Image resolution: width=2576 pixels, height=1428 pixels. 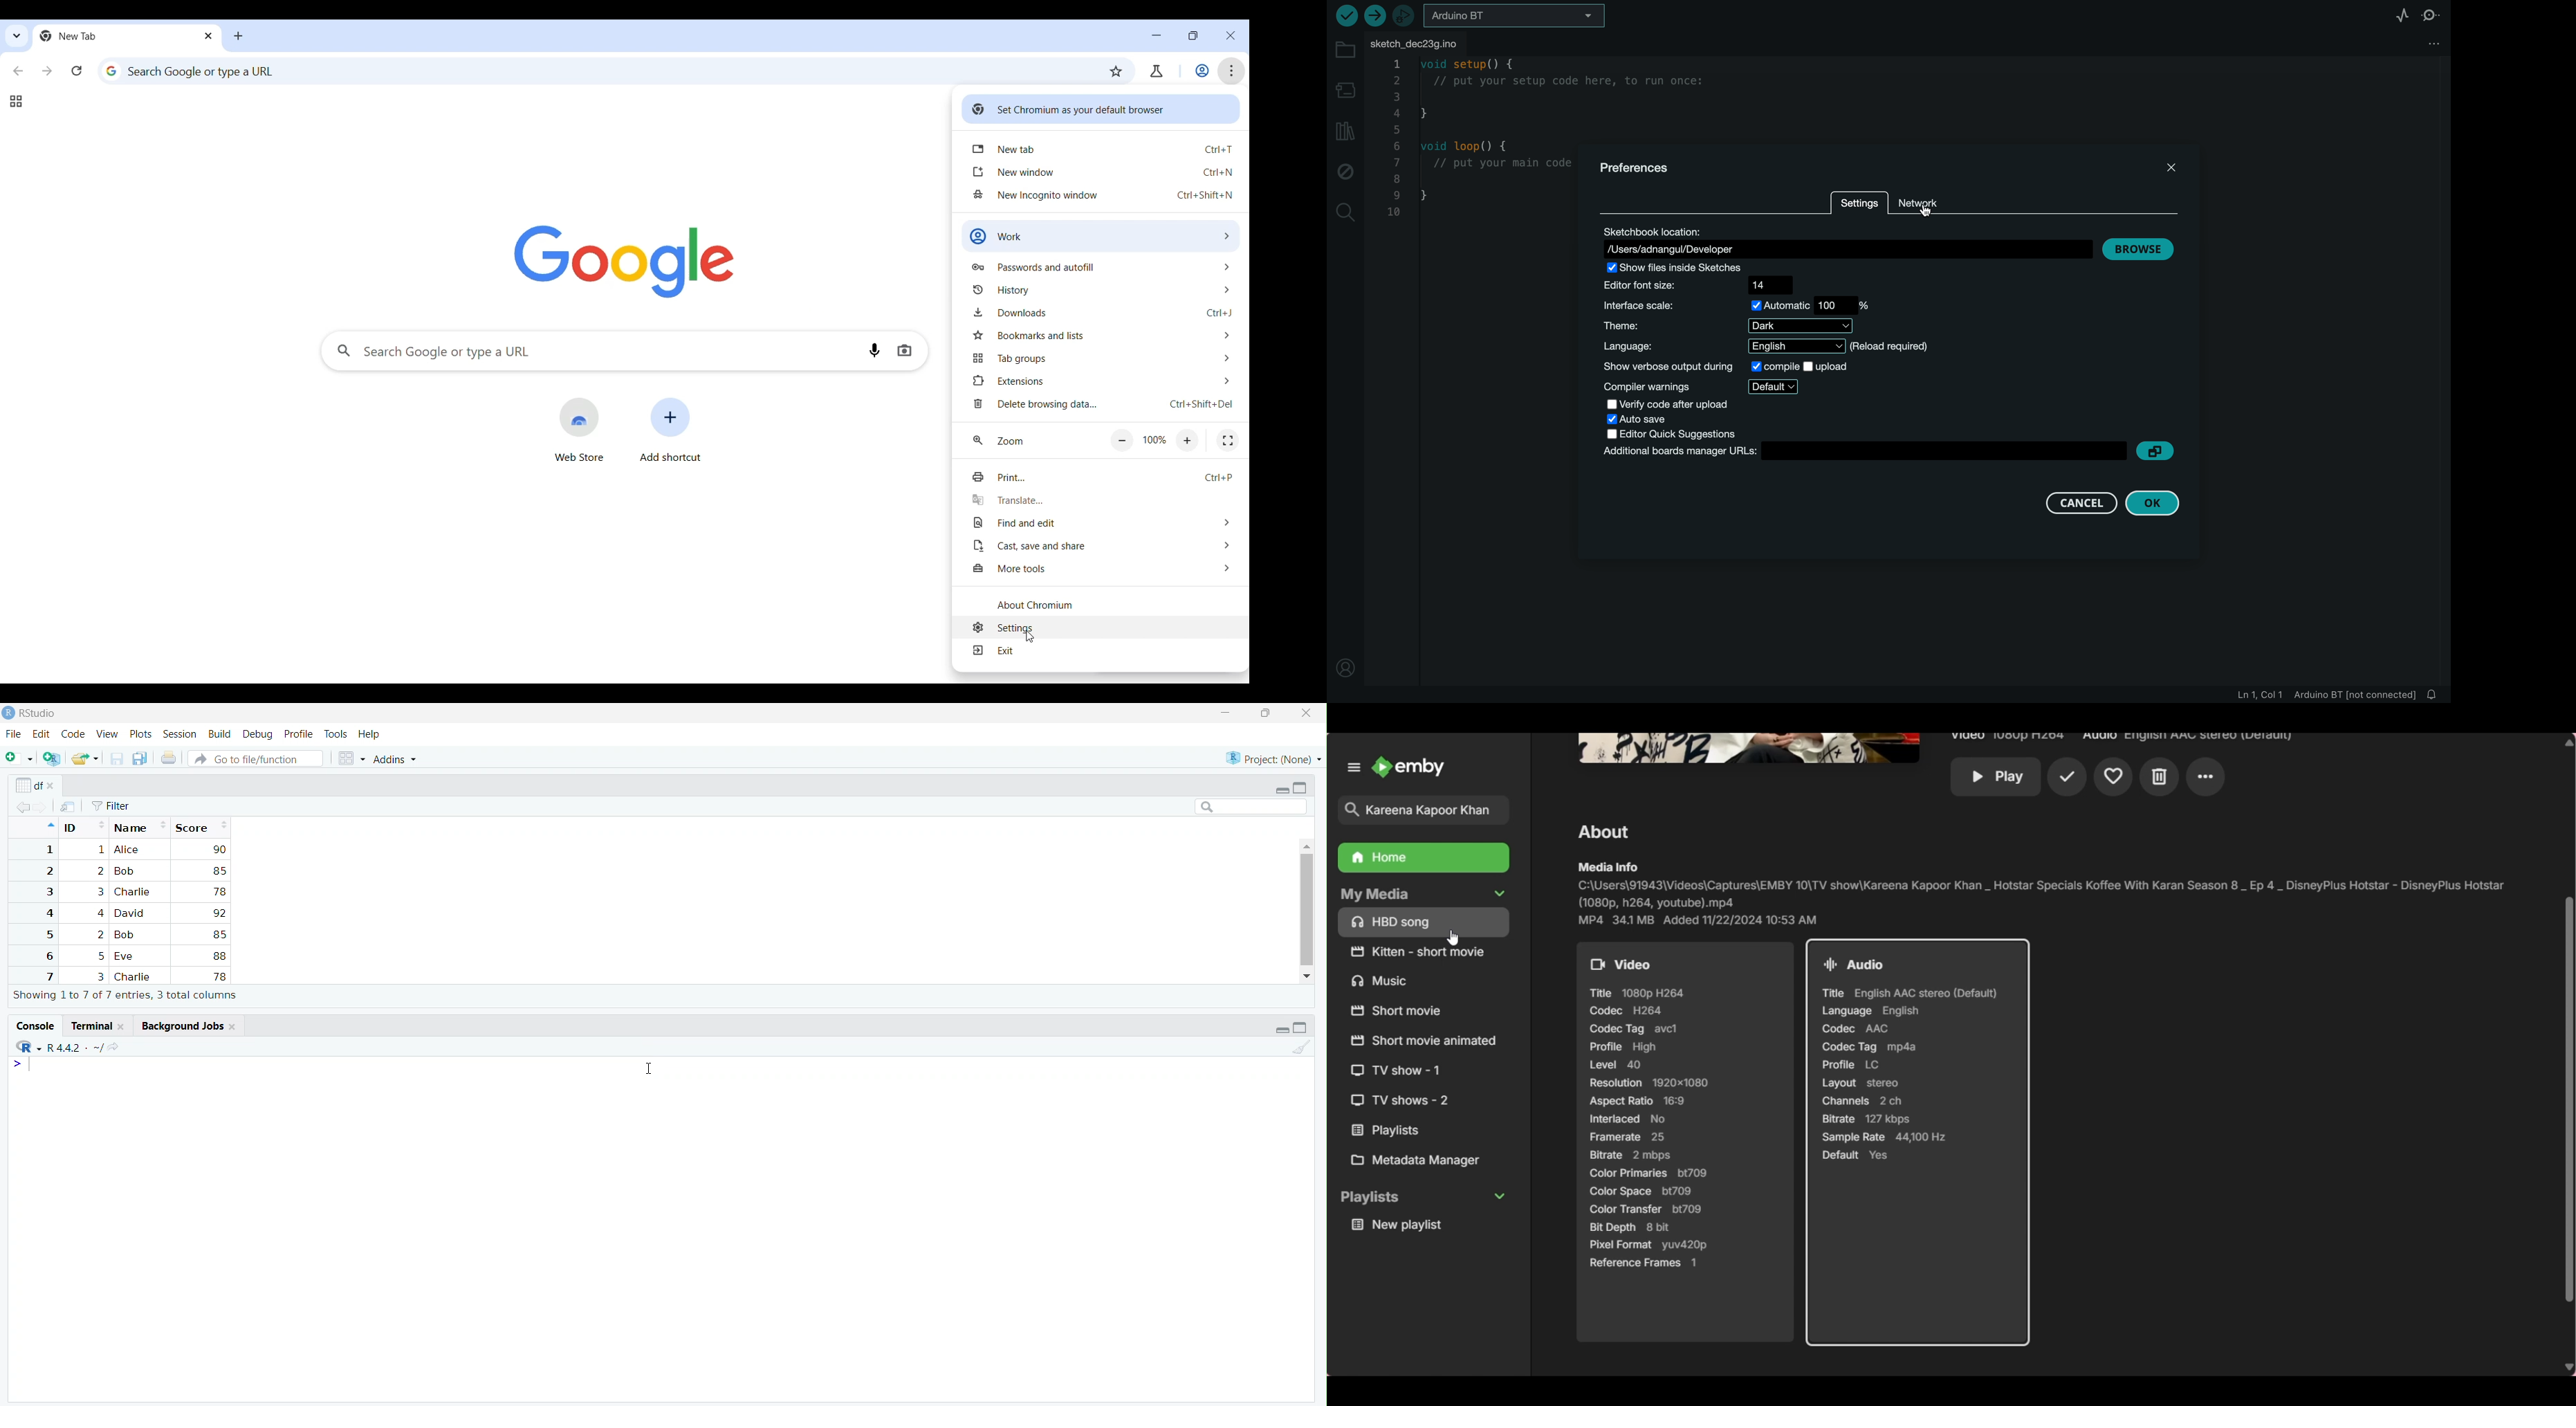 What do you see at coordinates (1306, 713) in the screenshot?
I see `close` at bounding box center [1306, 713].